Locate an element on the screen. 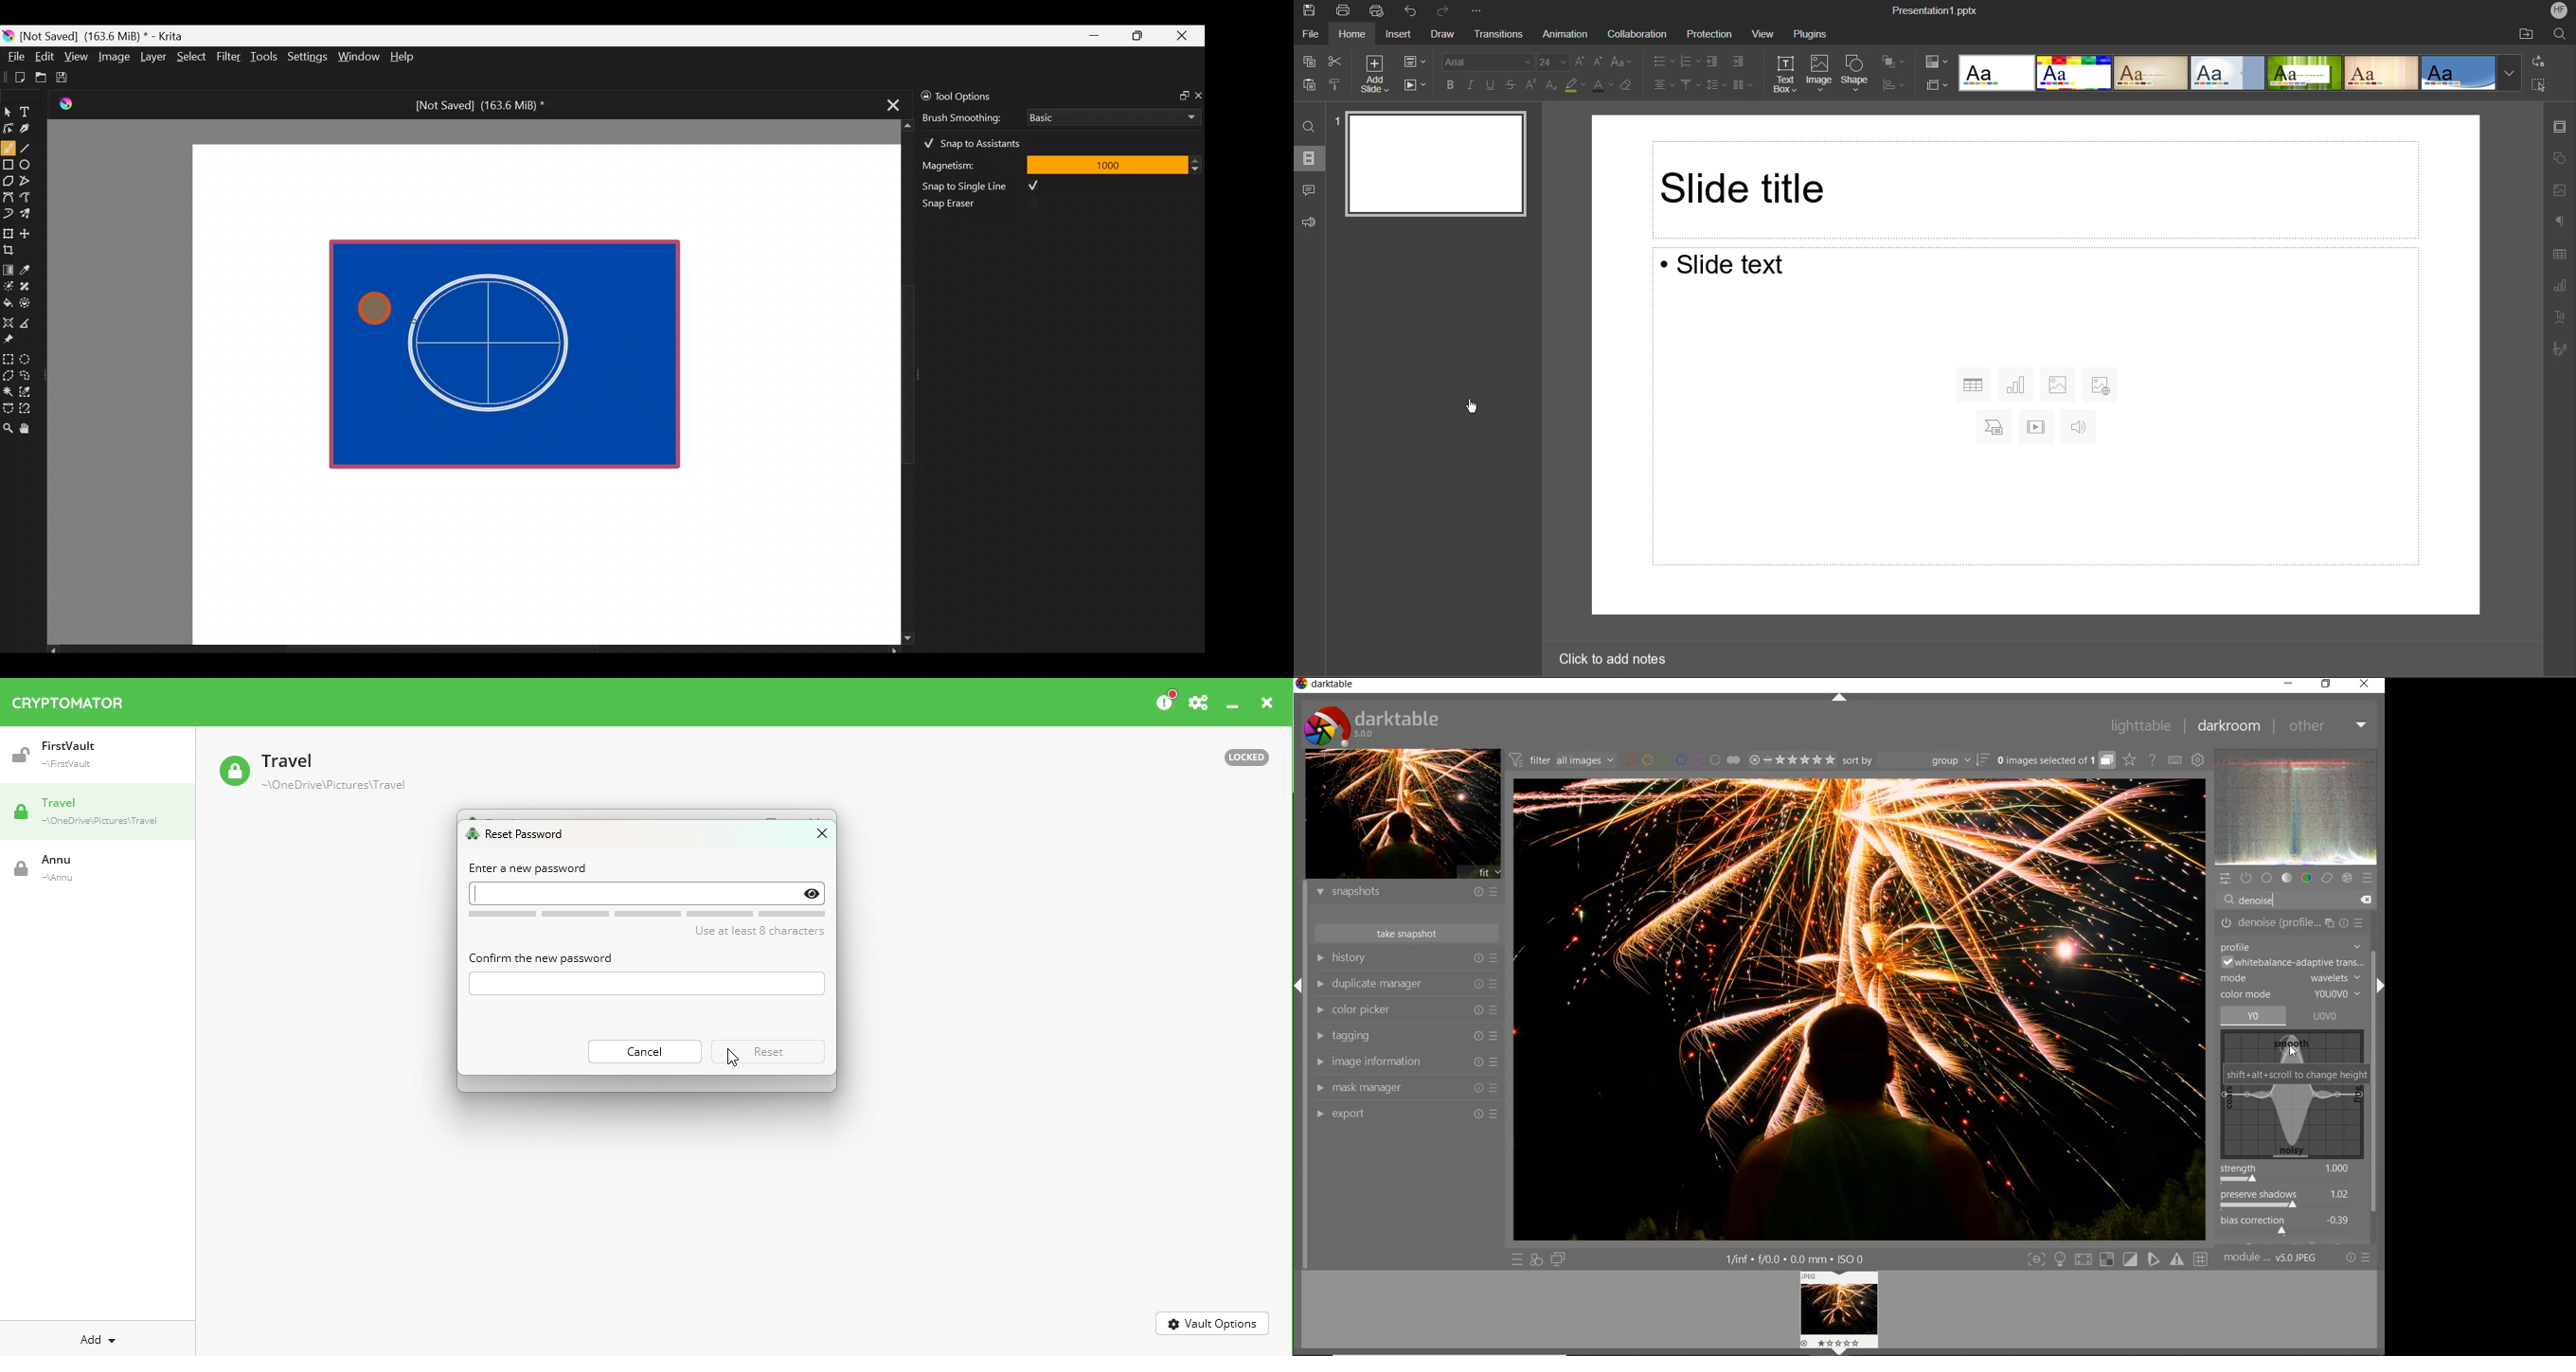  Comments is located at coordinates (1310, 190).